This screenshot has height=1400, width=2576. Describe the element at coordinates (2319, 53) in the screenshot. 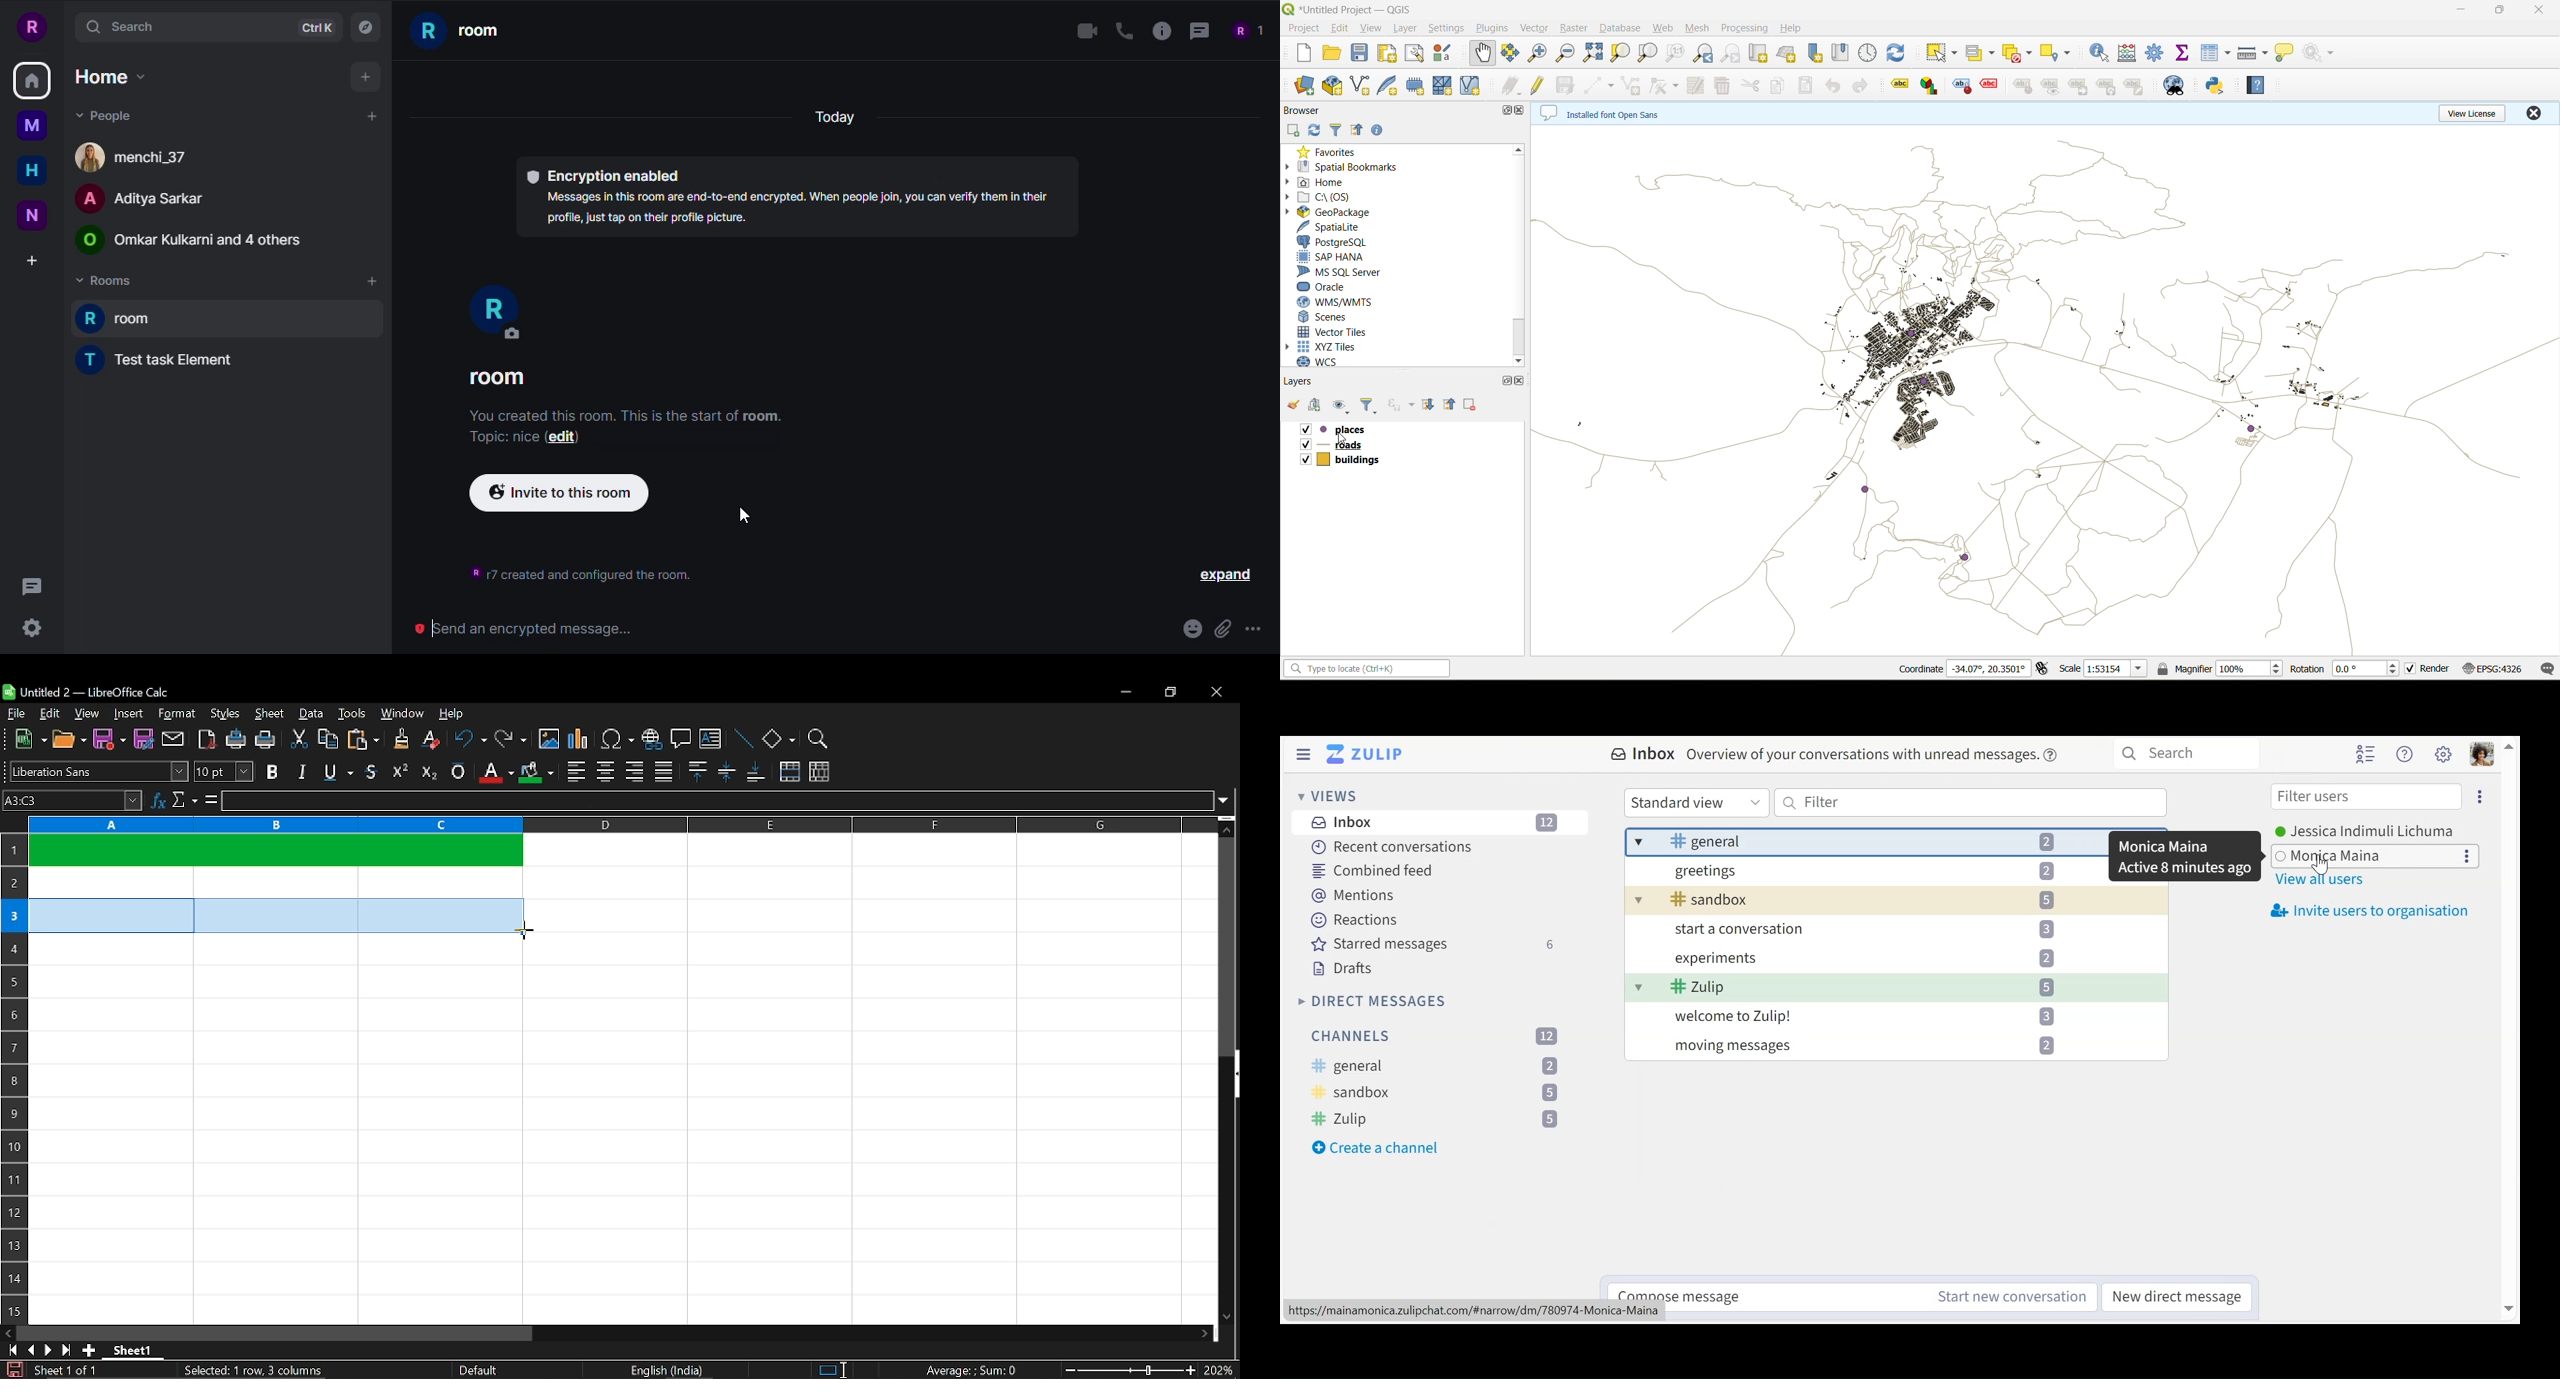

I see `no action` at that location.